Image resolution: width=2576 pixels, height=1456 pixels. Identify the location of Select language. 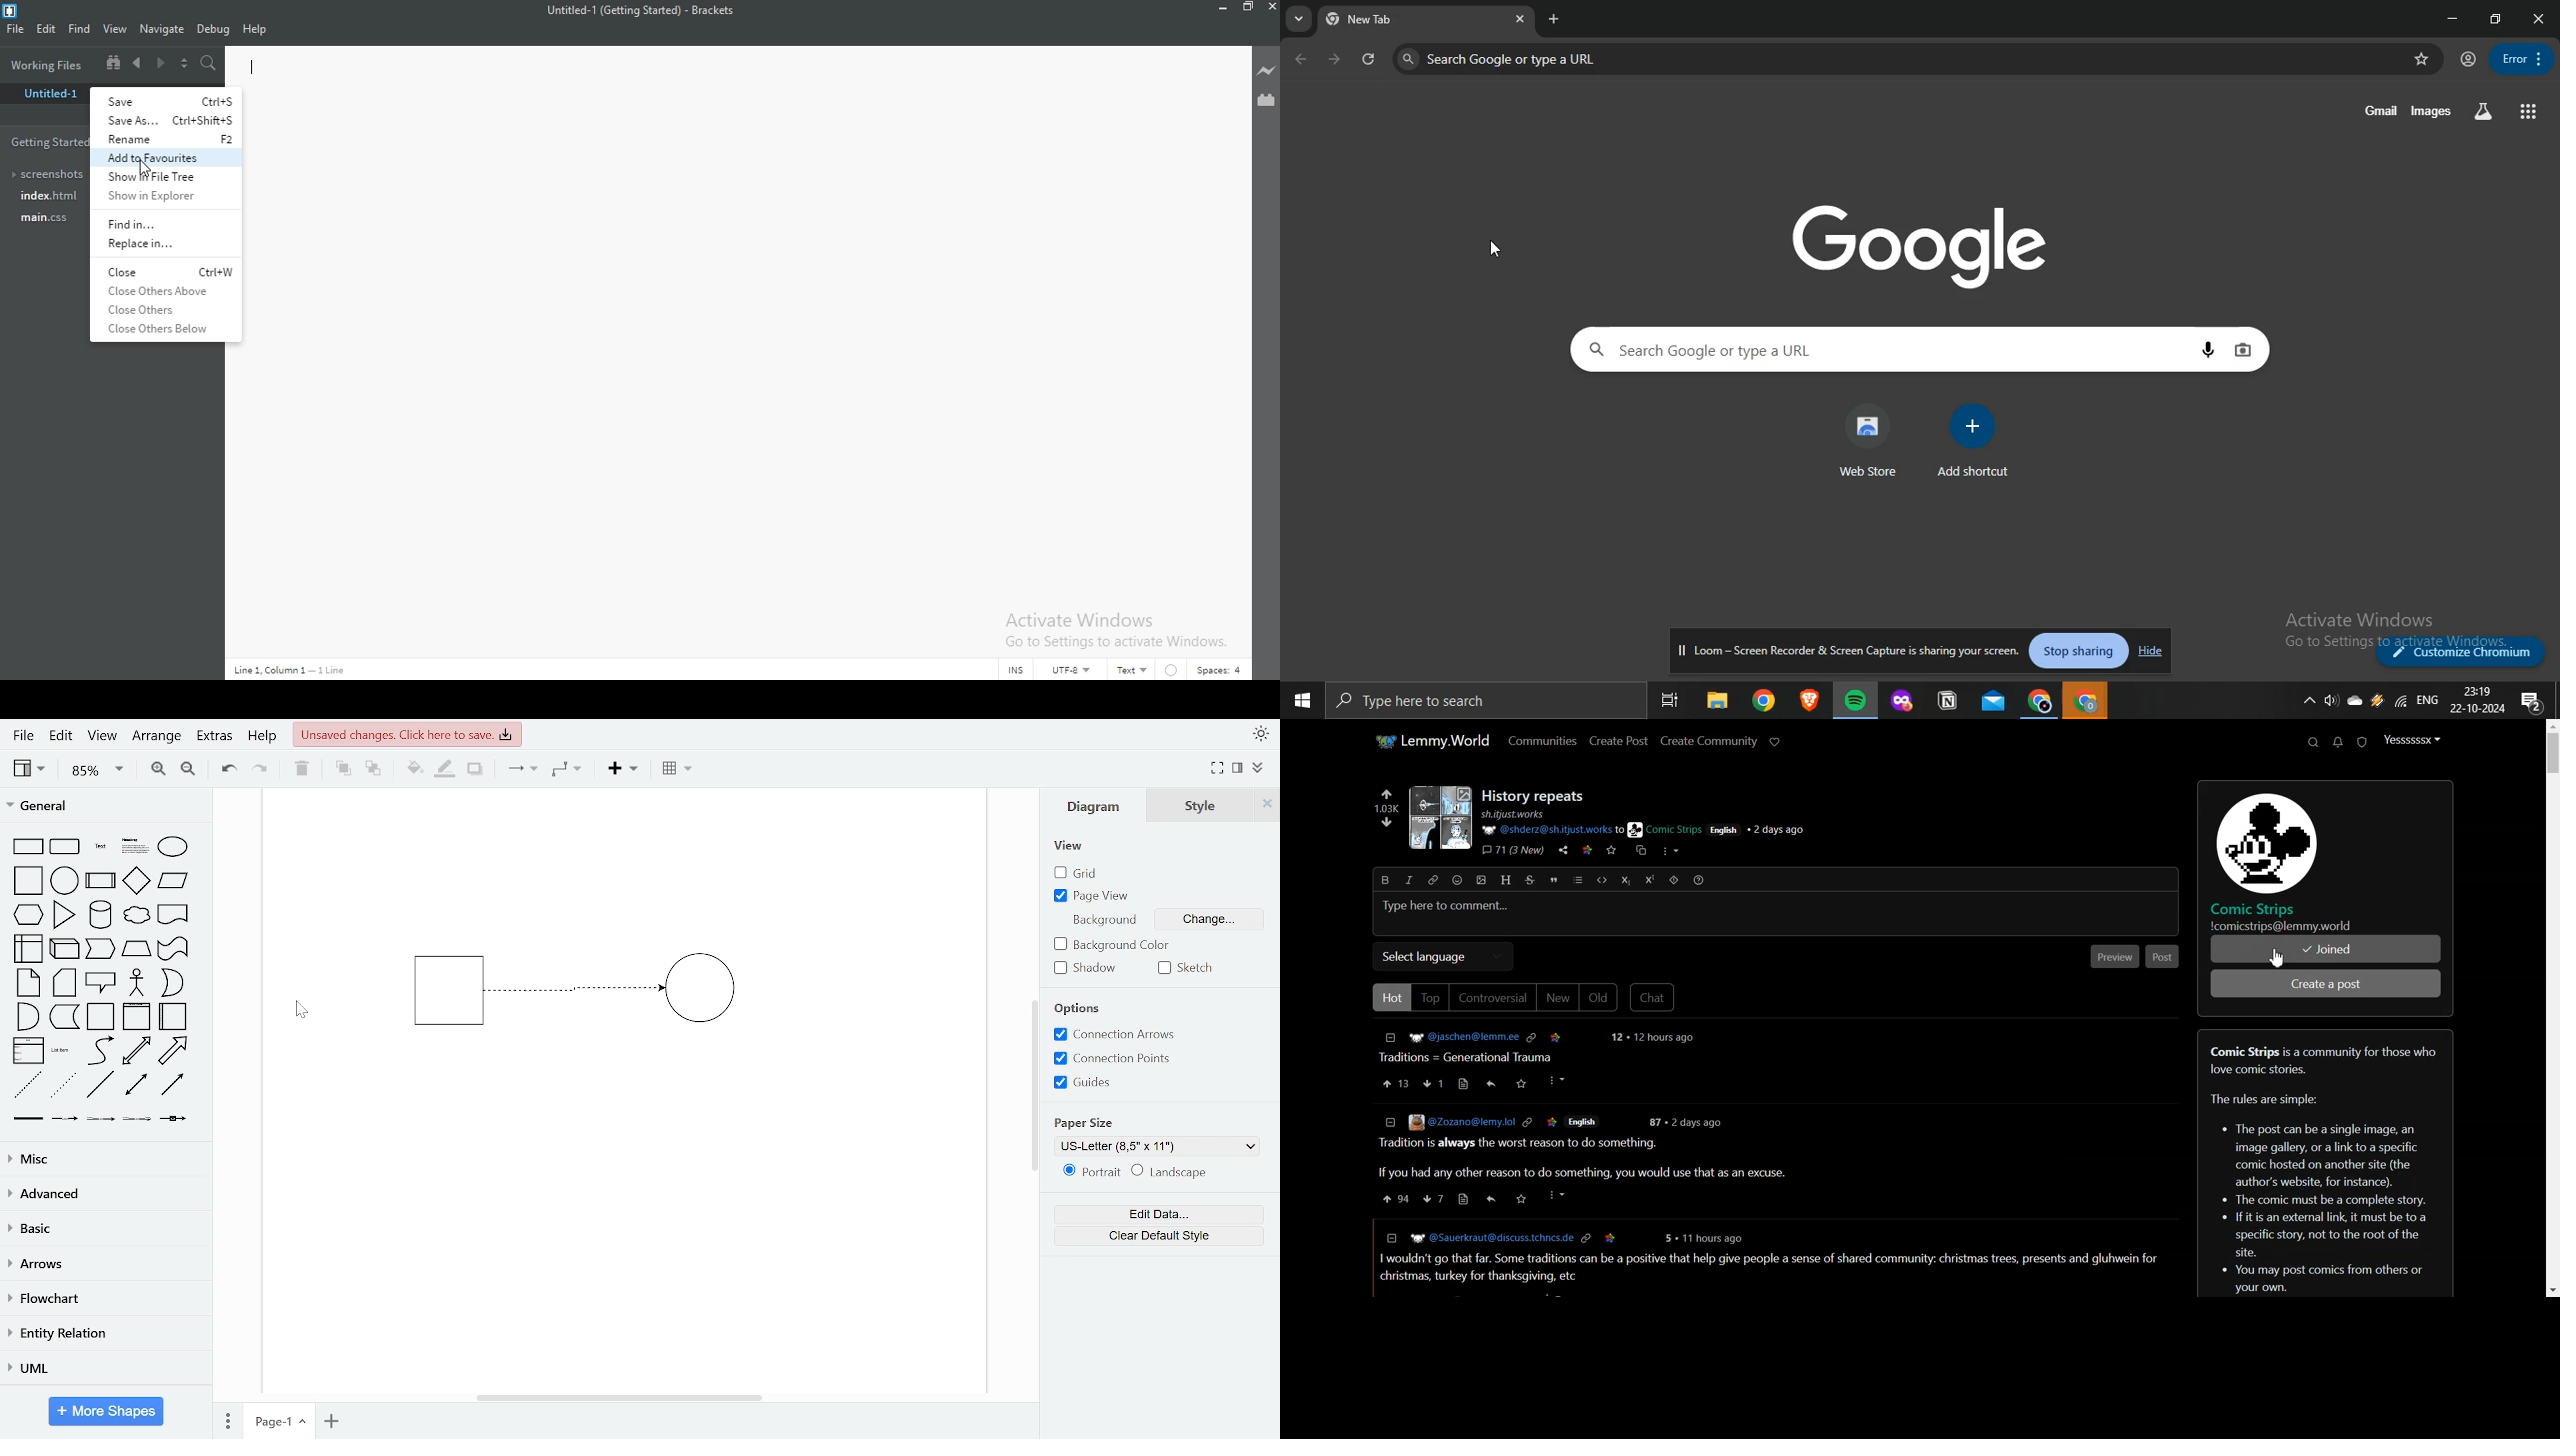
(1443, 957).